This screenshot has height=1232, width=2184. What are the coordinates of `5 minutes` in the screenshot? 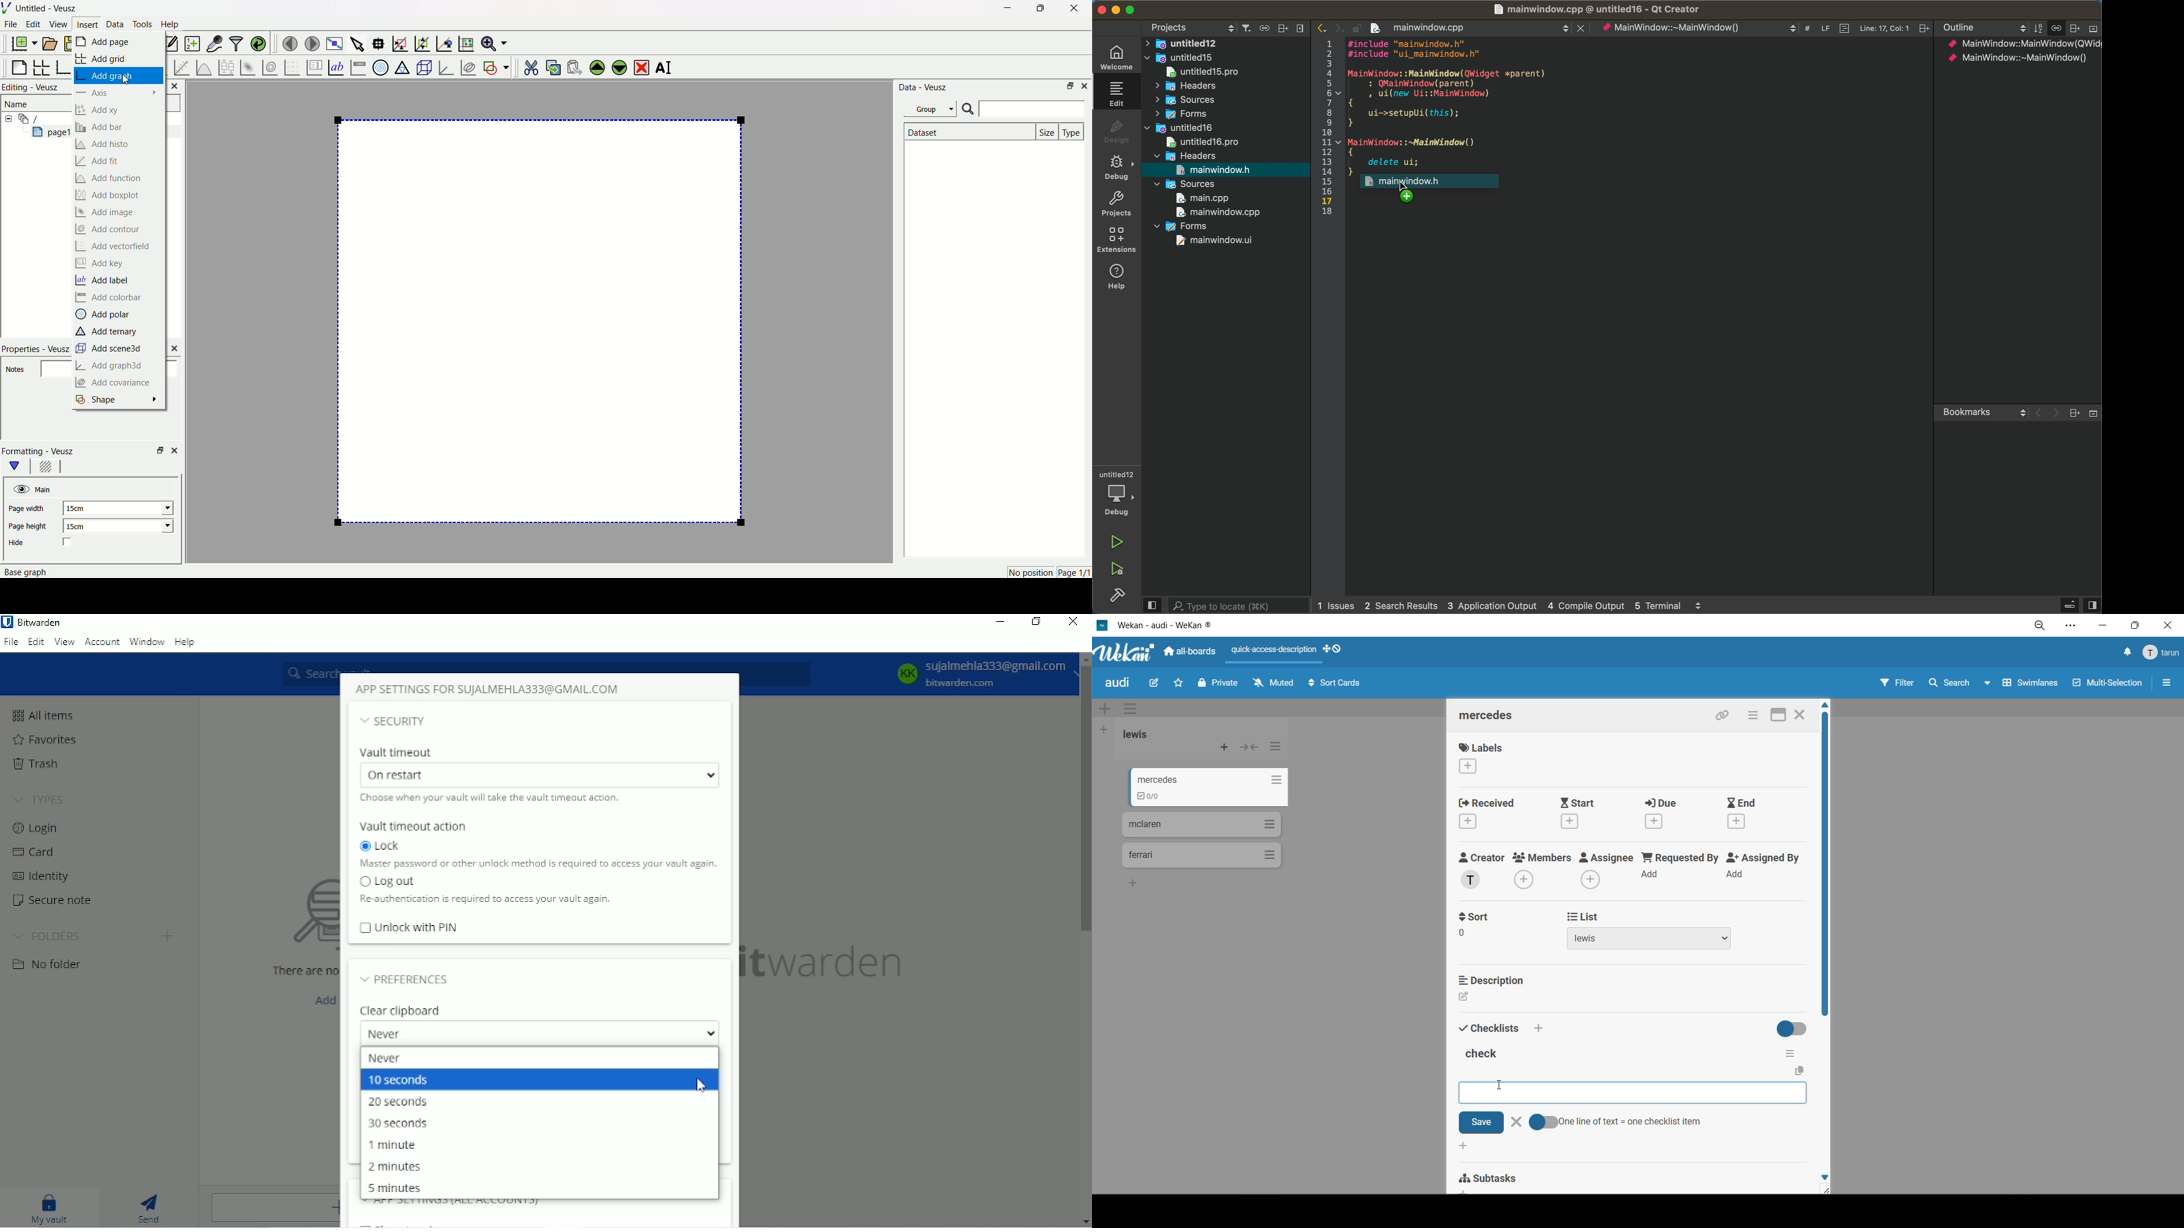 It's located at (399, 1188).